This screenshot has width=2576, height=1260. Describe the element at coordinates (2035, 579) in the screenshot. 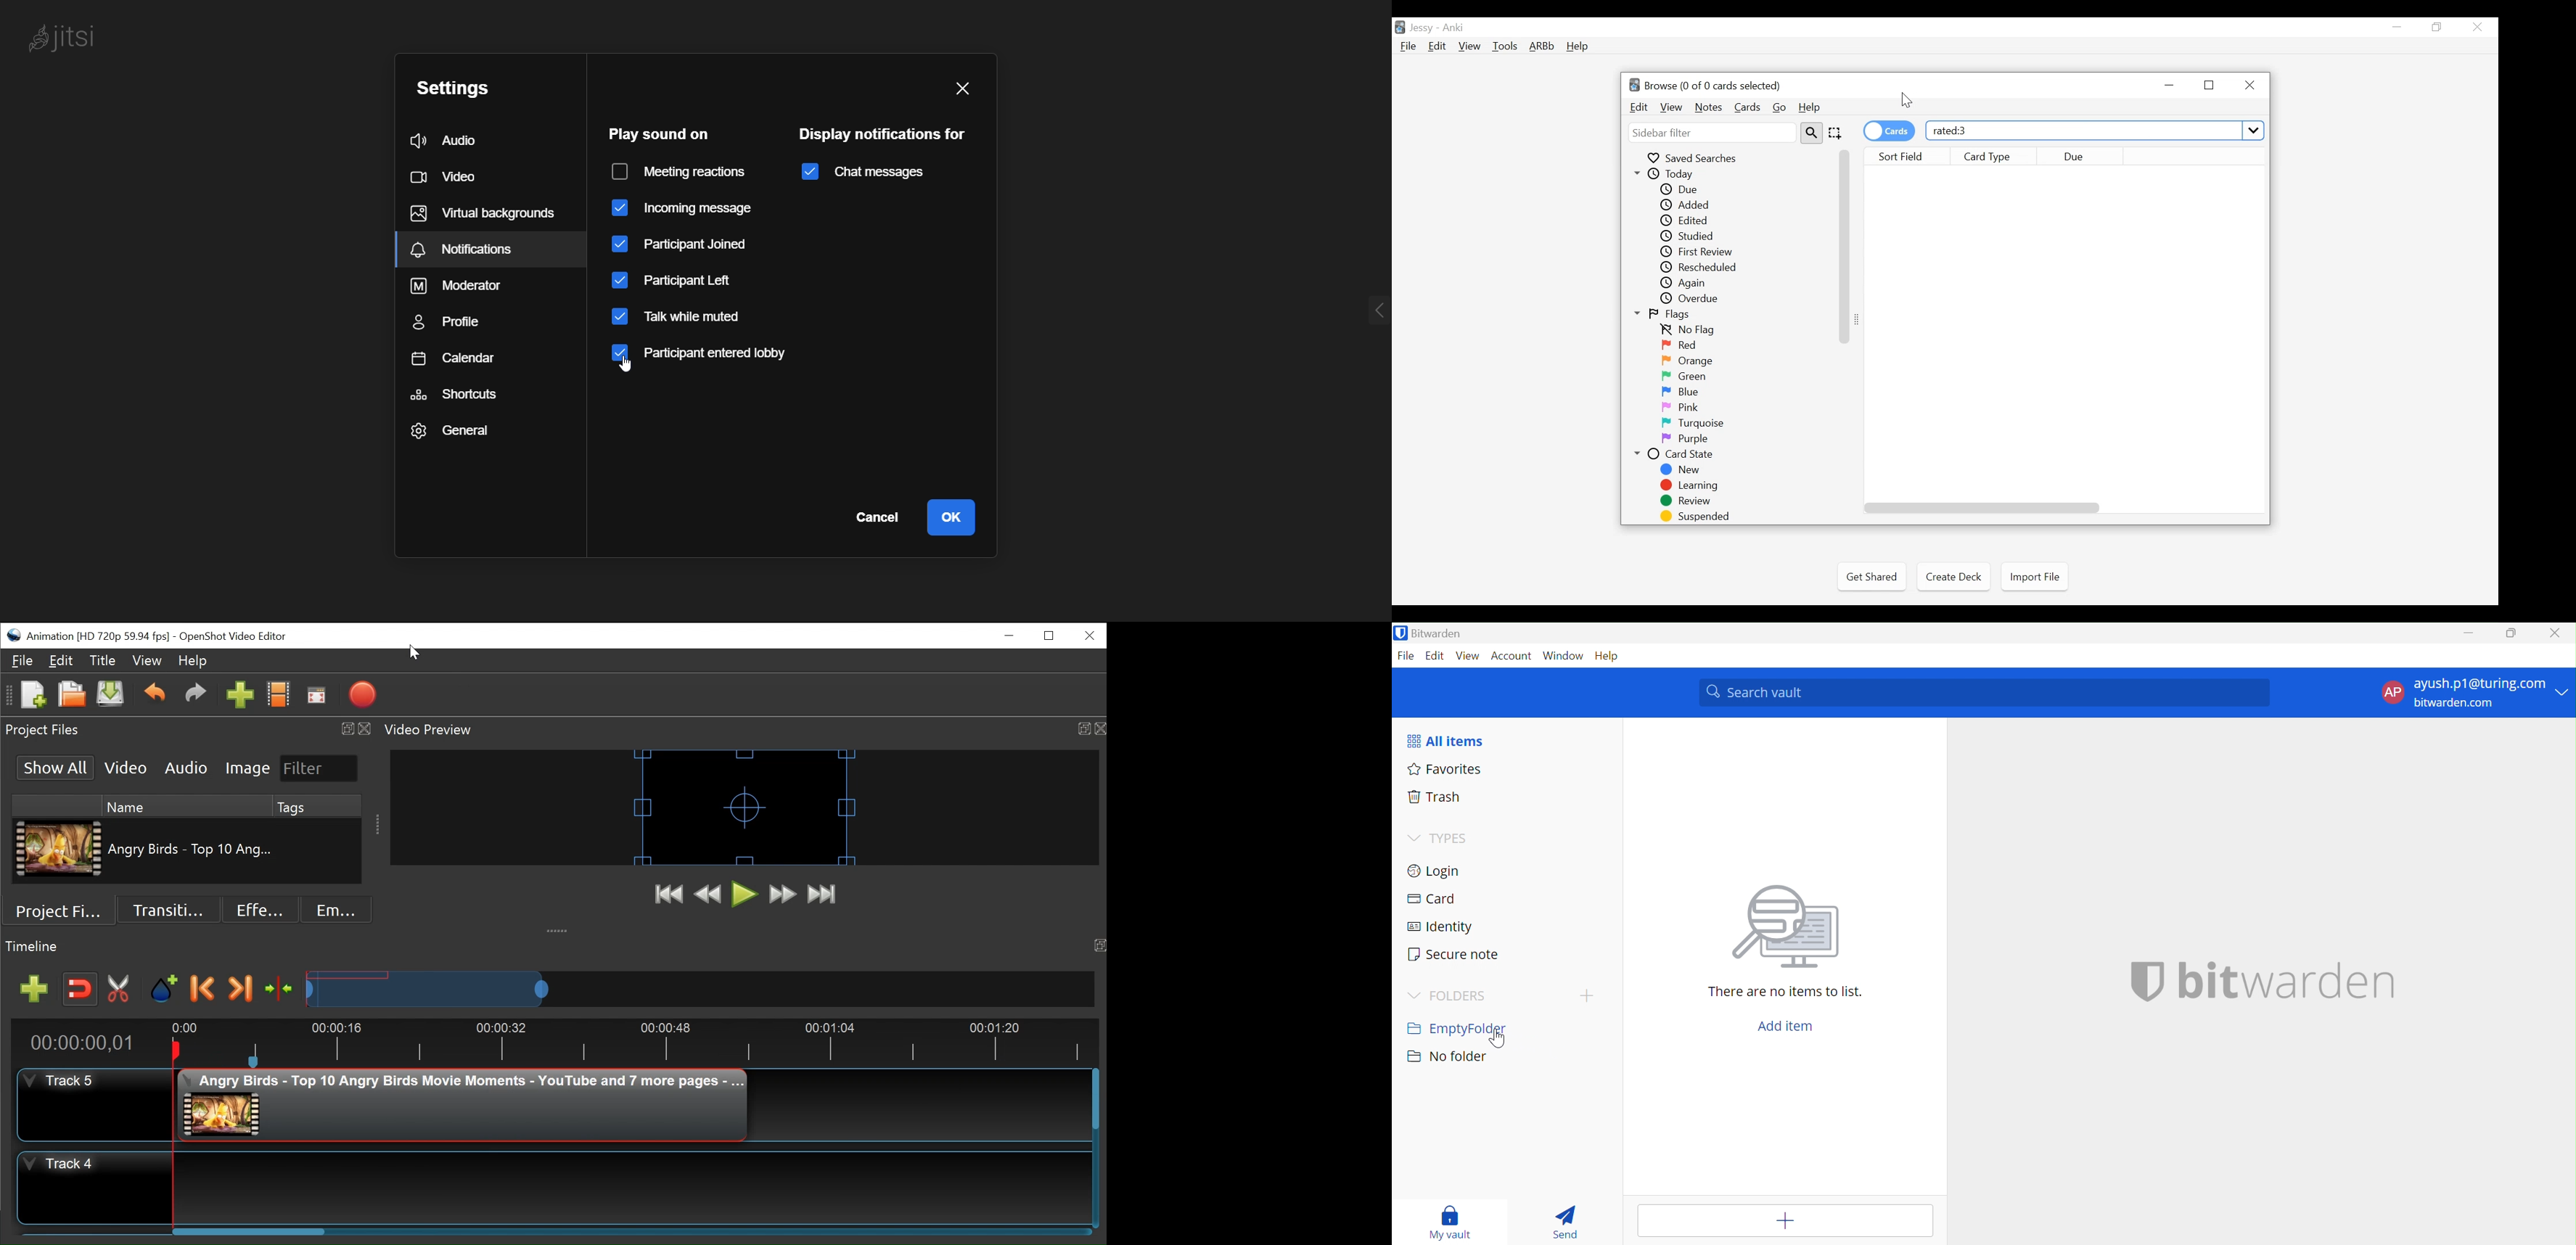

I see `Import Files` at that location.